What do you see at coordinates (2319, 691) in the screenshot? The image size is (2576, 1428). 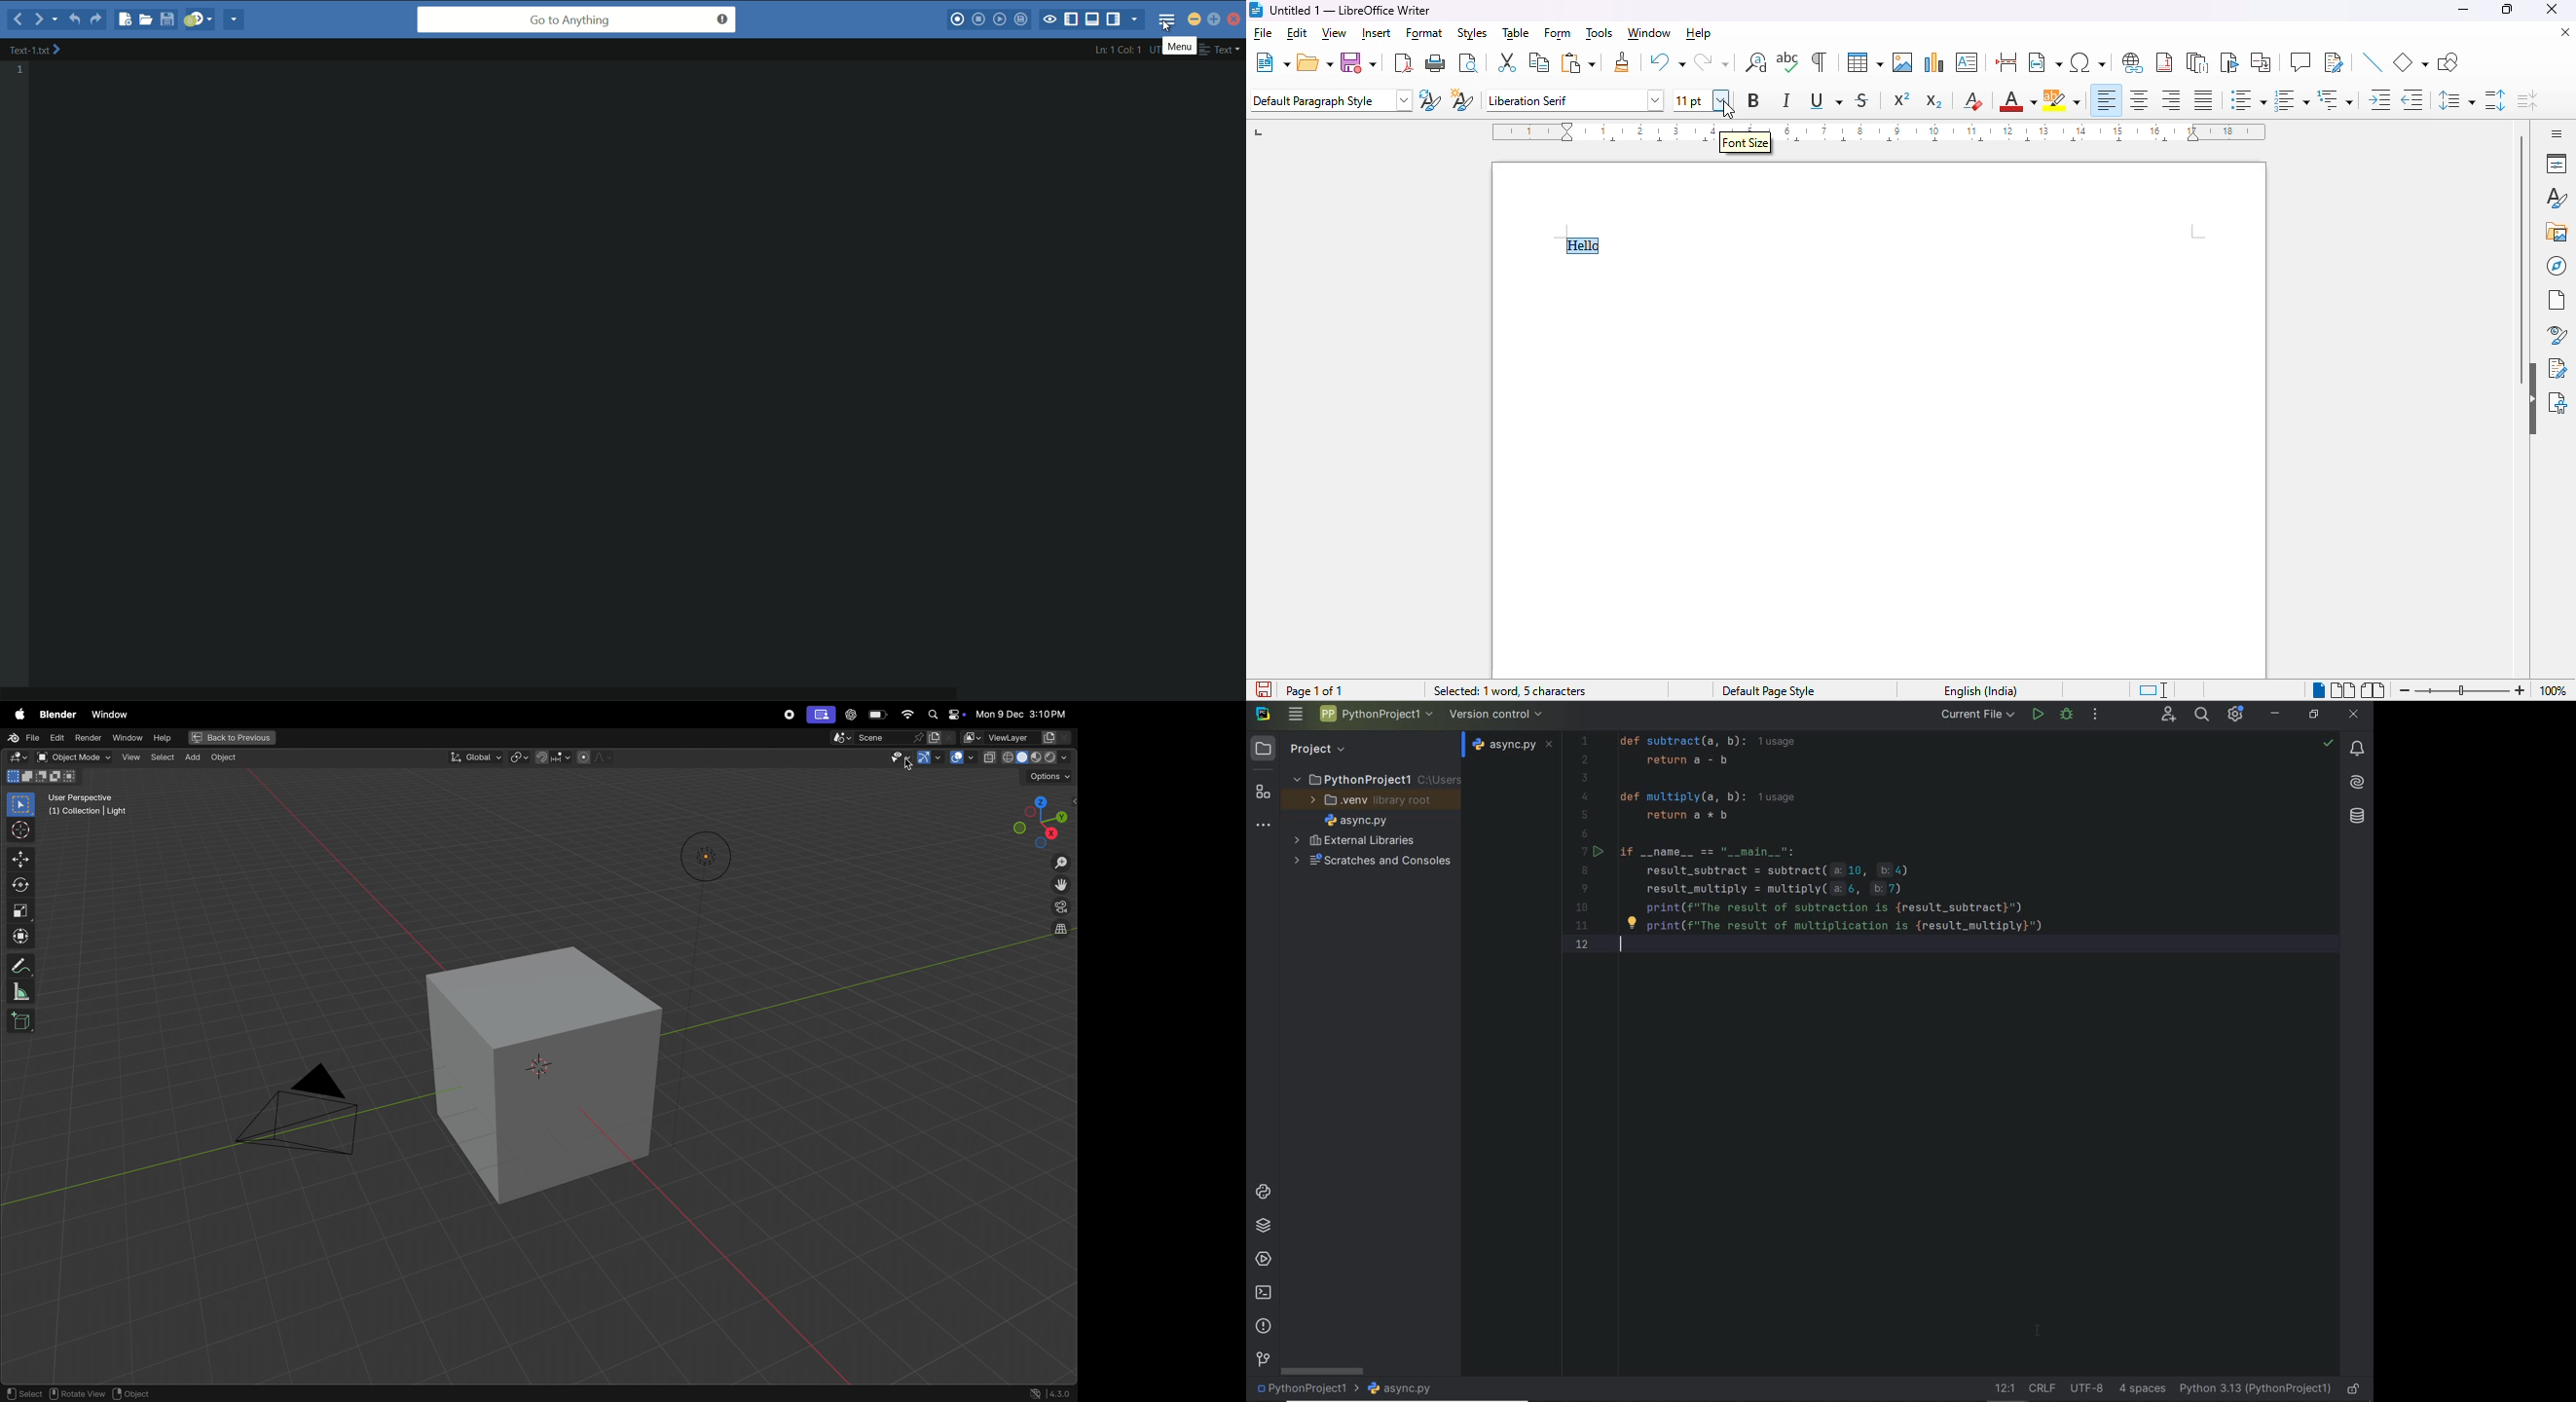 I see `single-page view` at bounding box center [2319, 691].